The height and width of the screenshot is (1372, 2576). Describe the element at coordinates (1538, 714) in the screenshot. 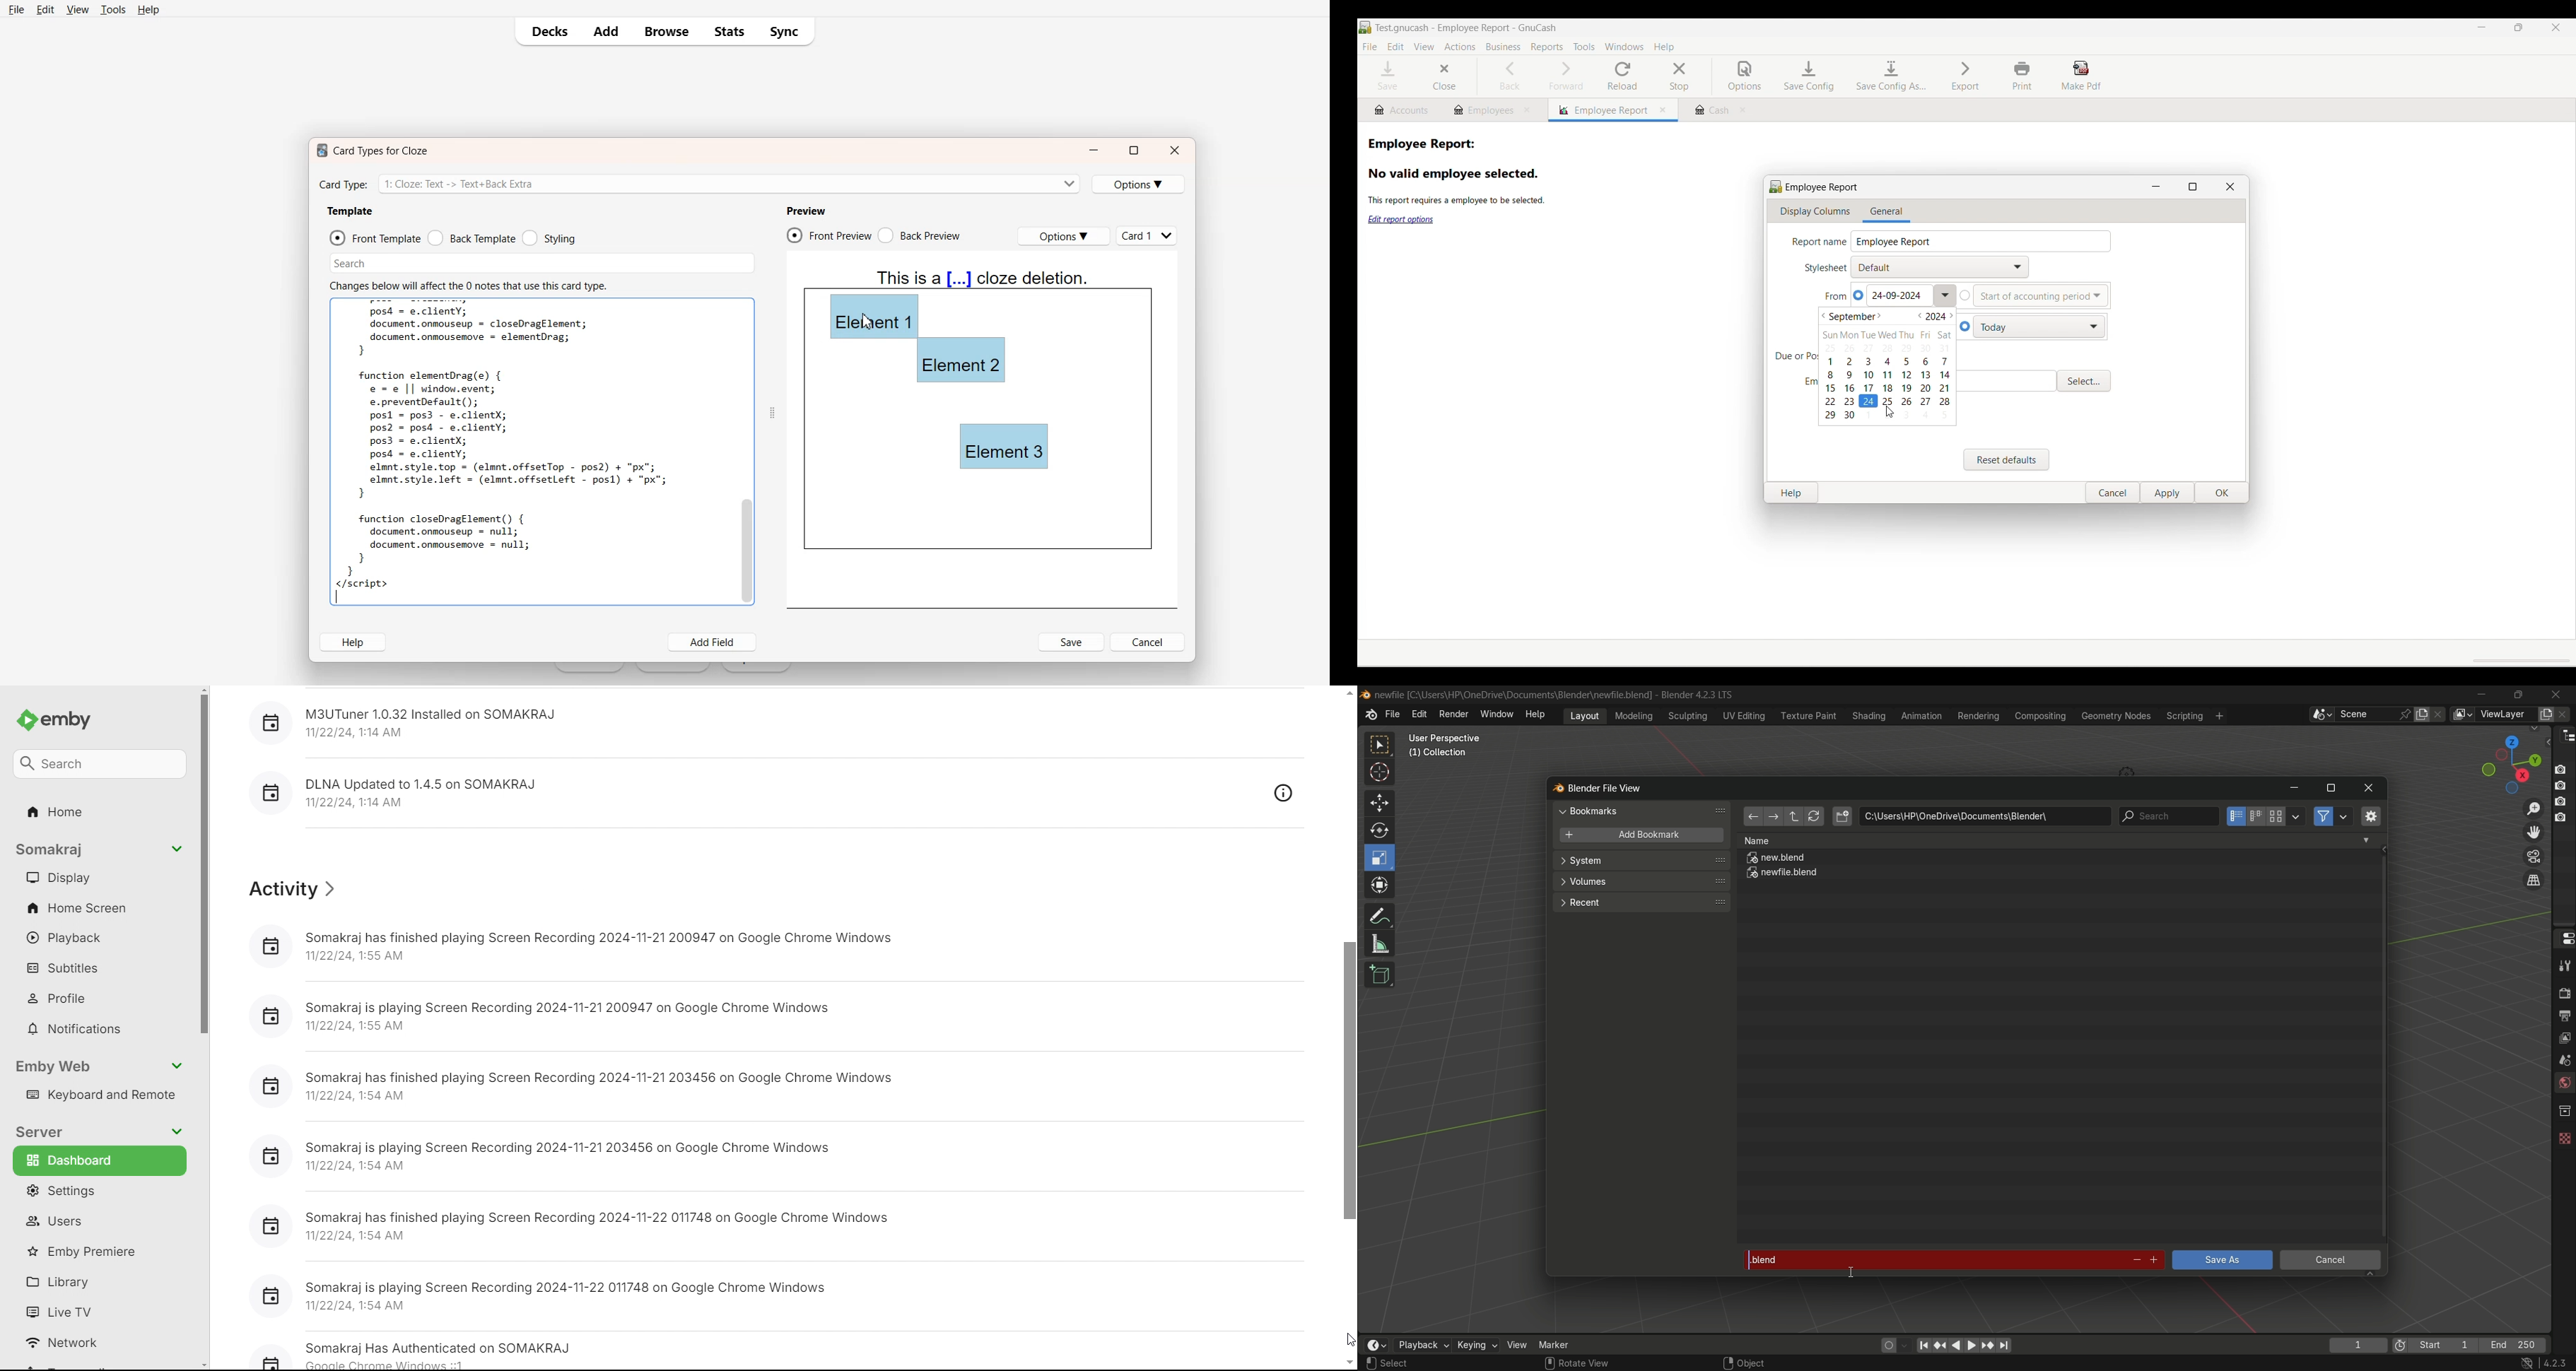

I see `help menu` at that location.